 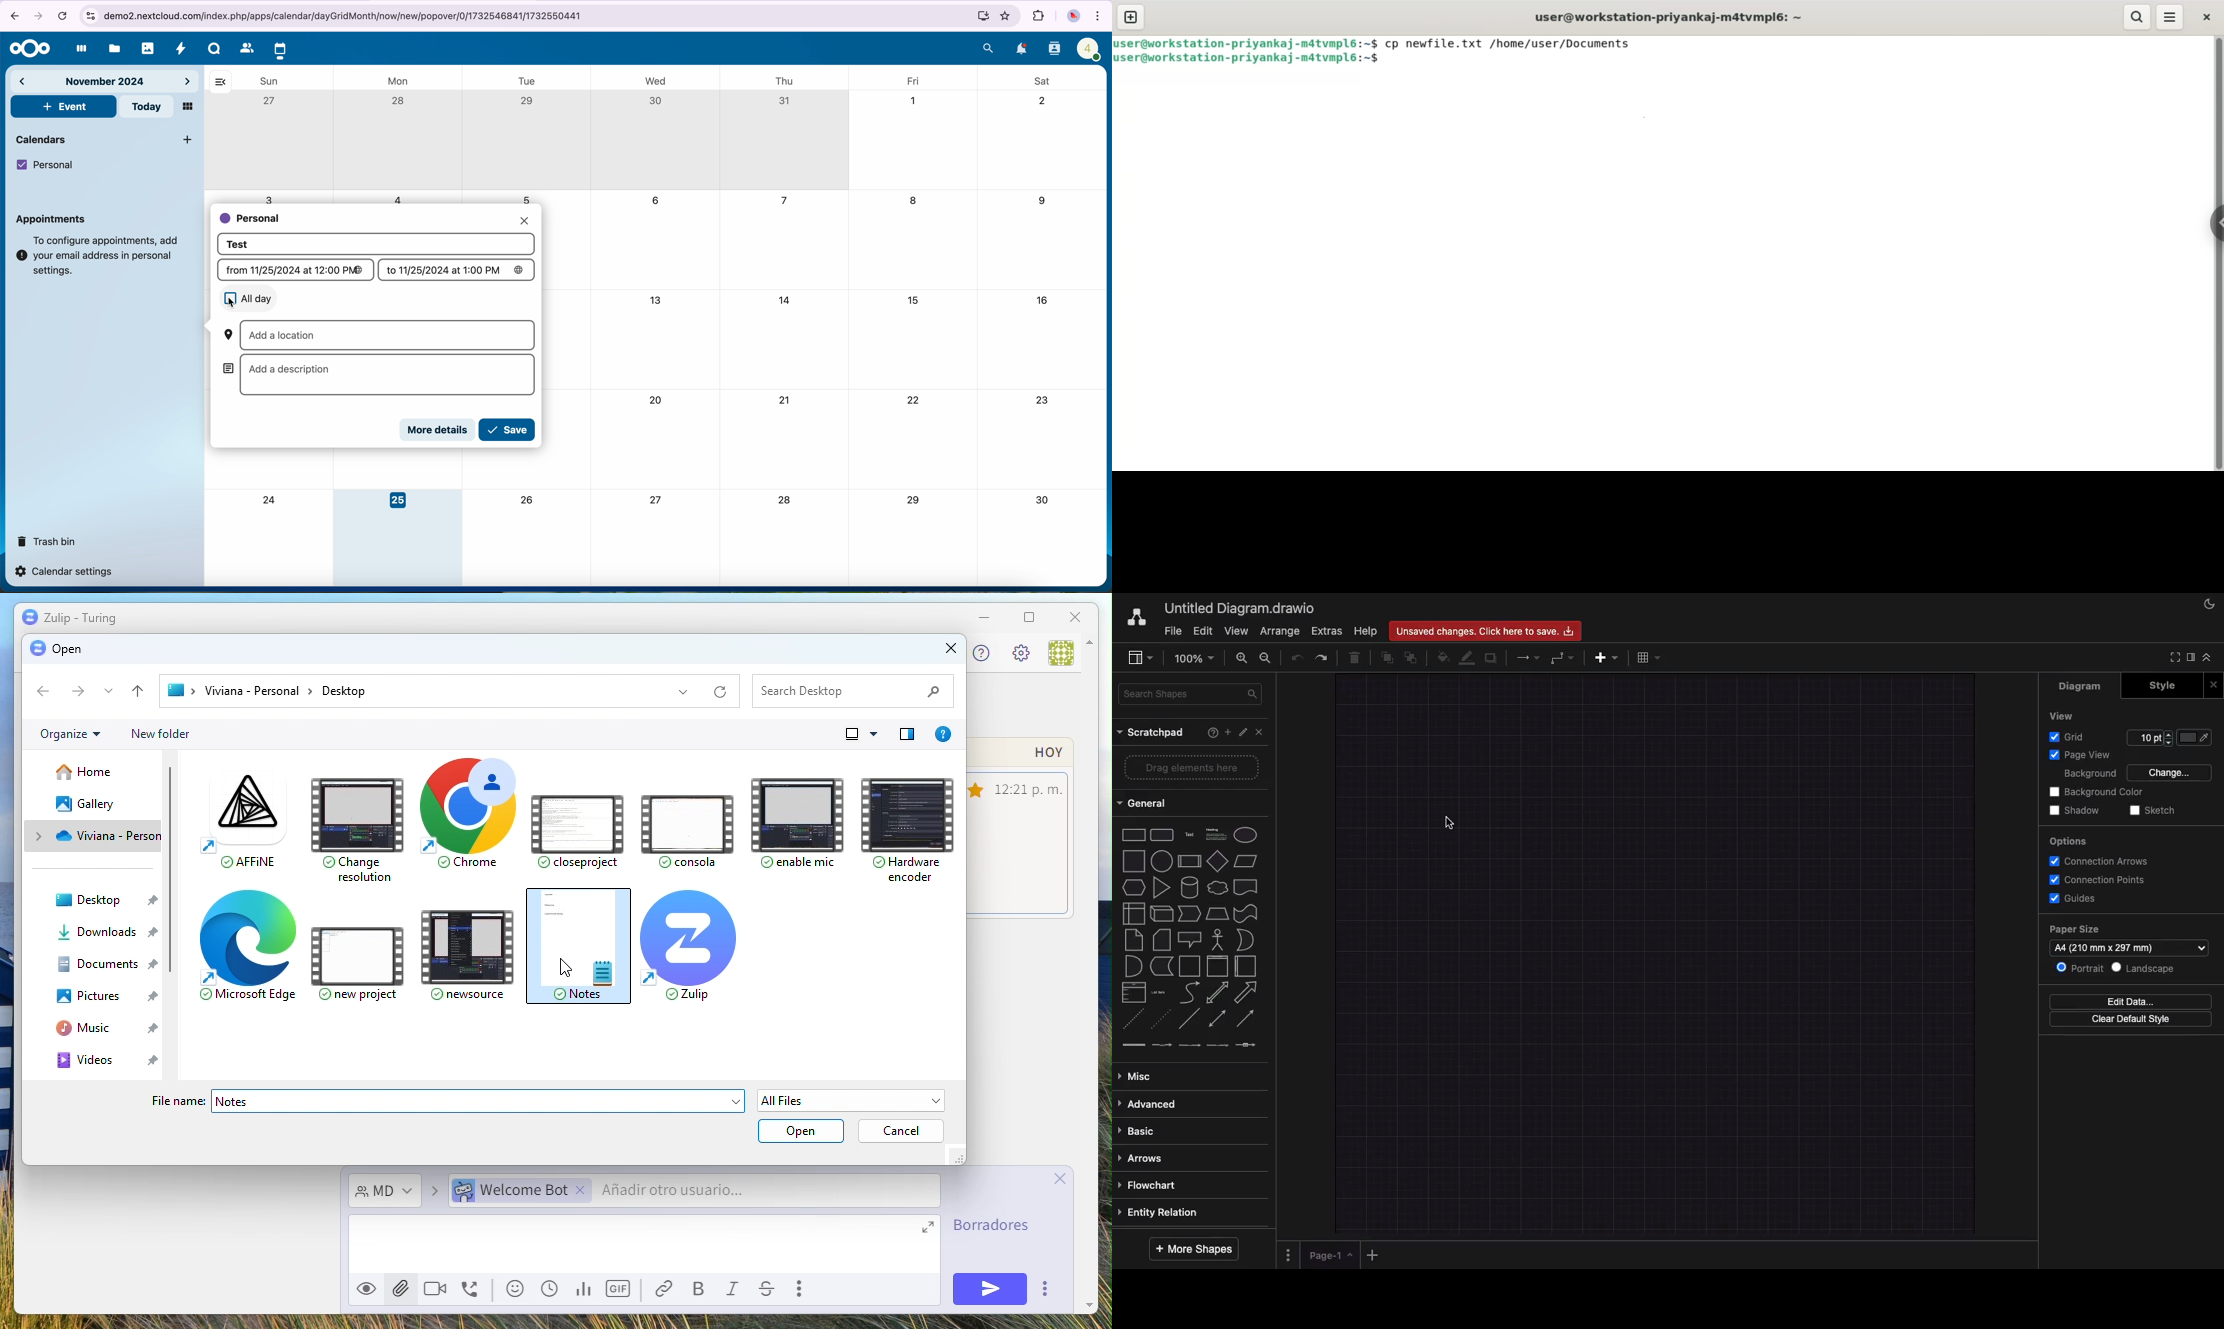 What do you see at coordinates (2216, 683) in the screenshot?
I see `Close ` at bounding box center [2216, 683].